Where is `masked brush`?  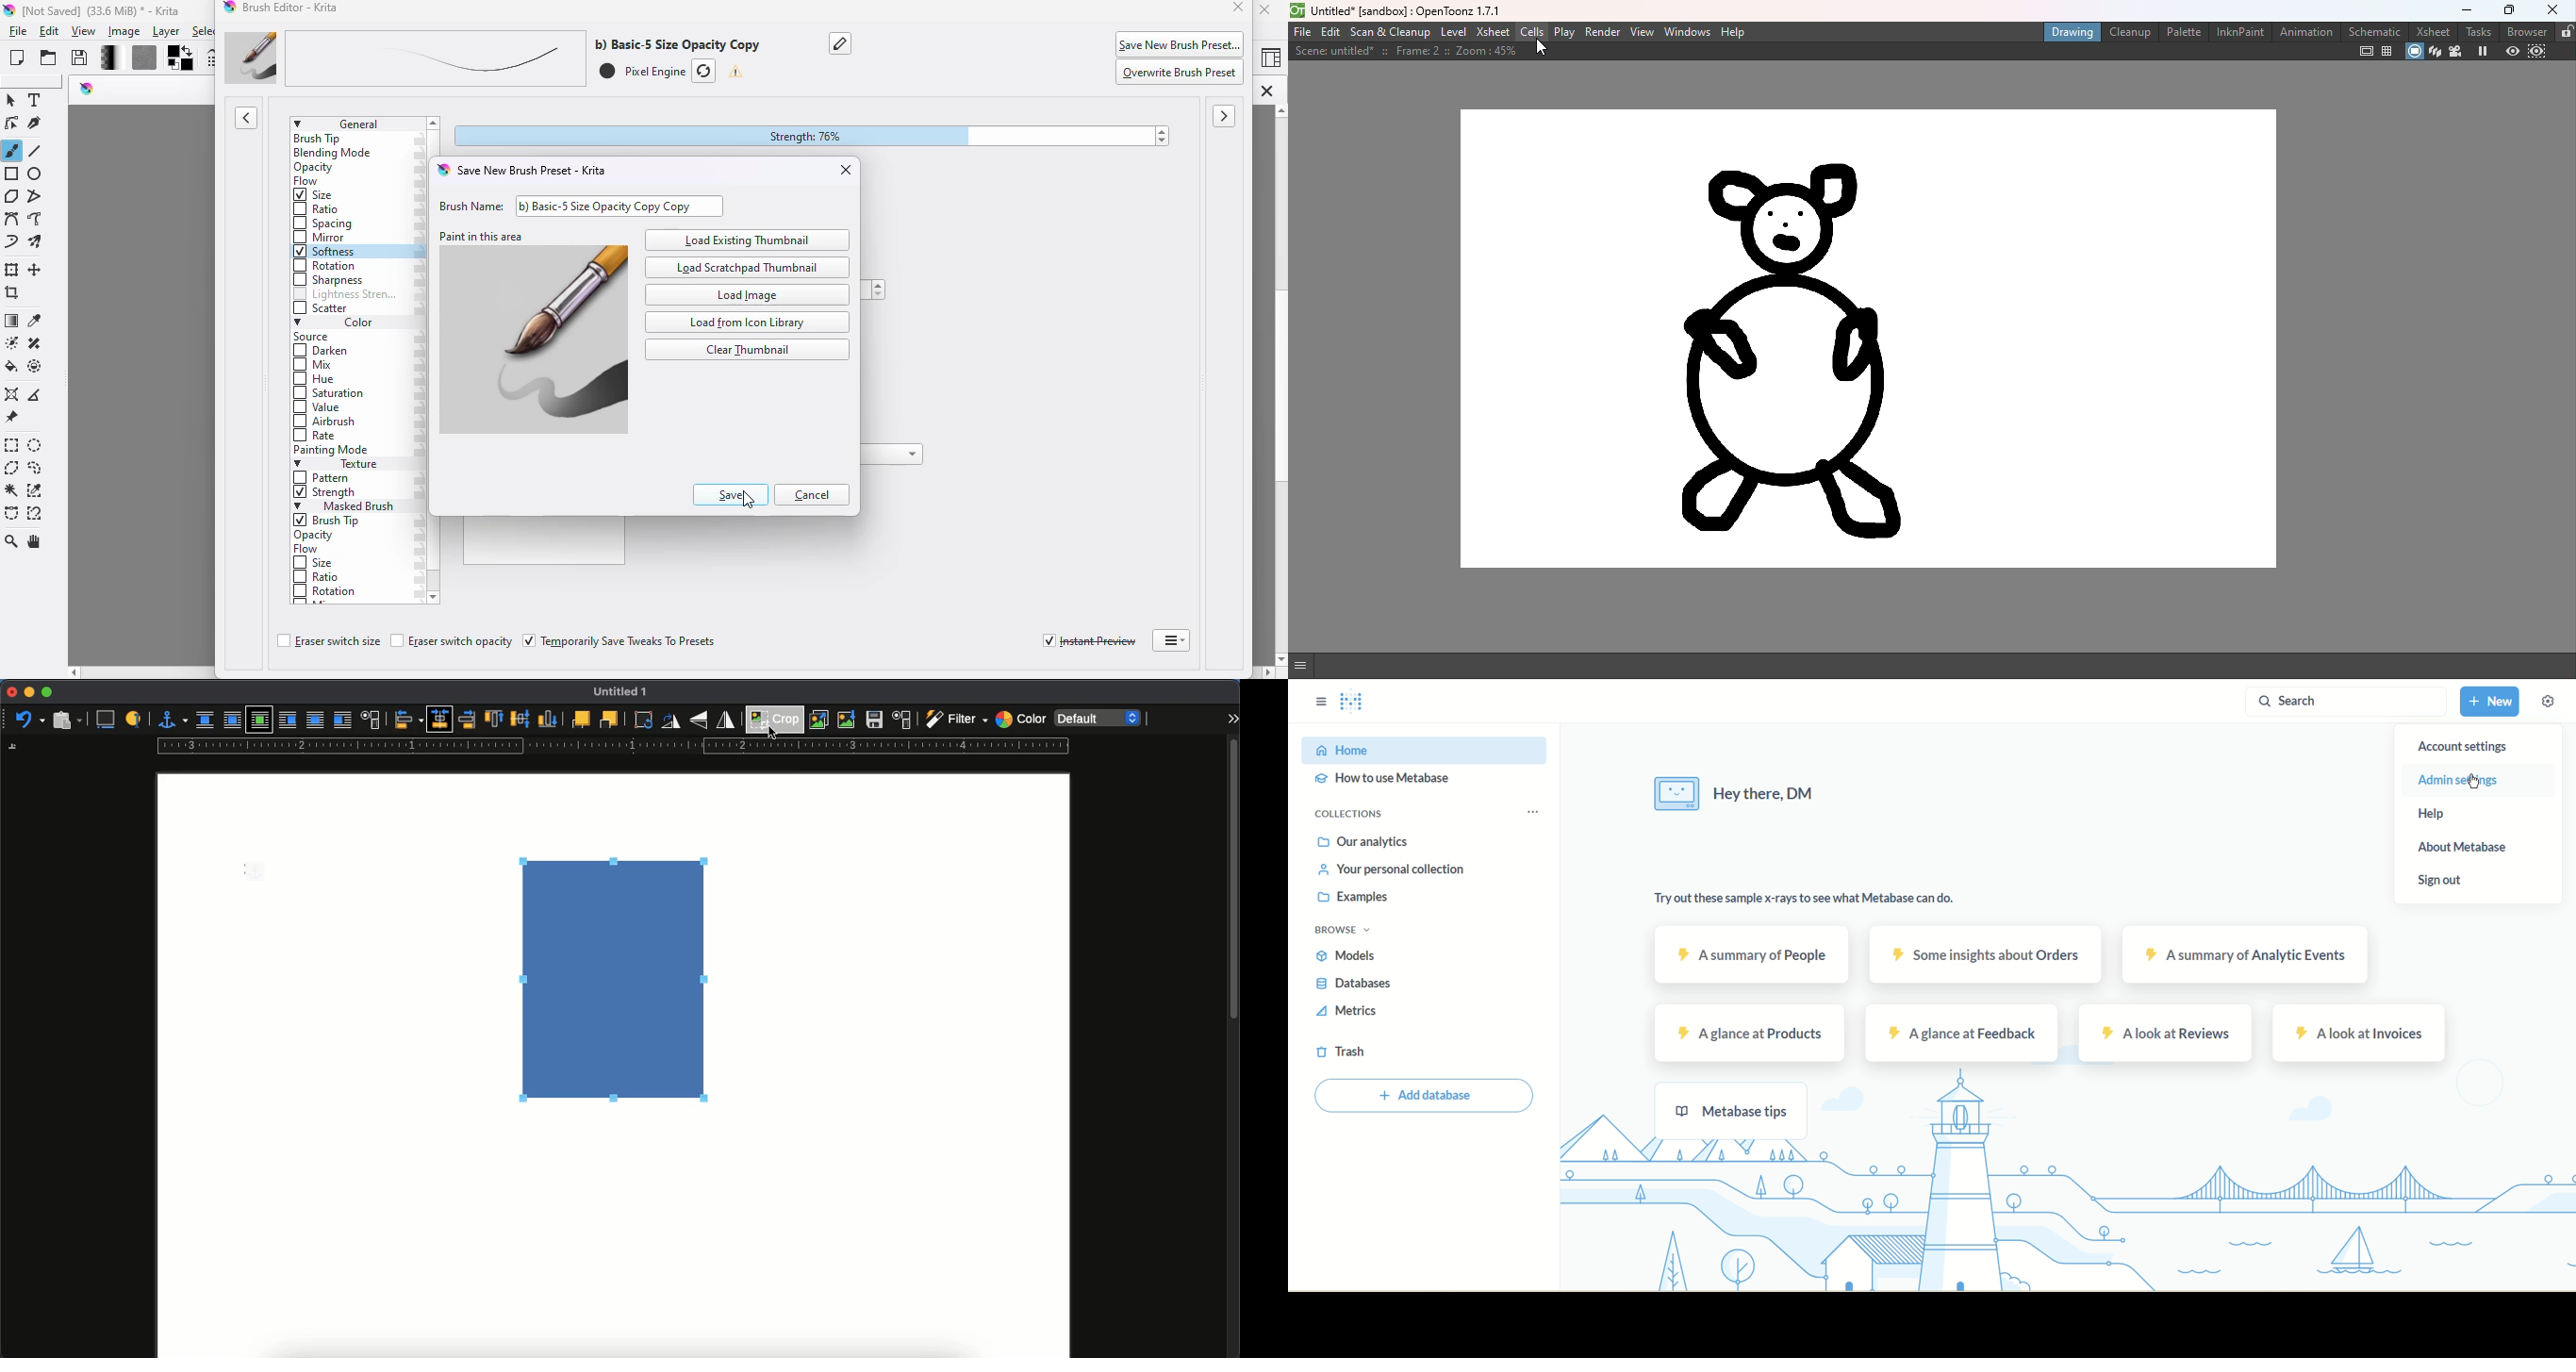
masked brush is located at coordinates (344, 506).